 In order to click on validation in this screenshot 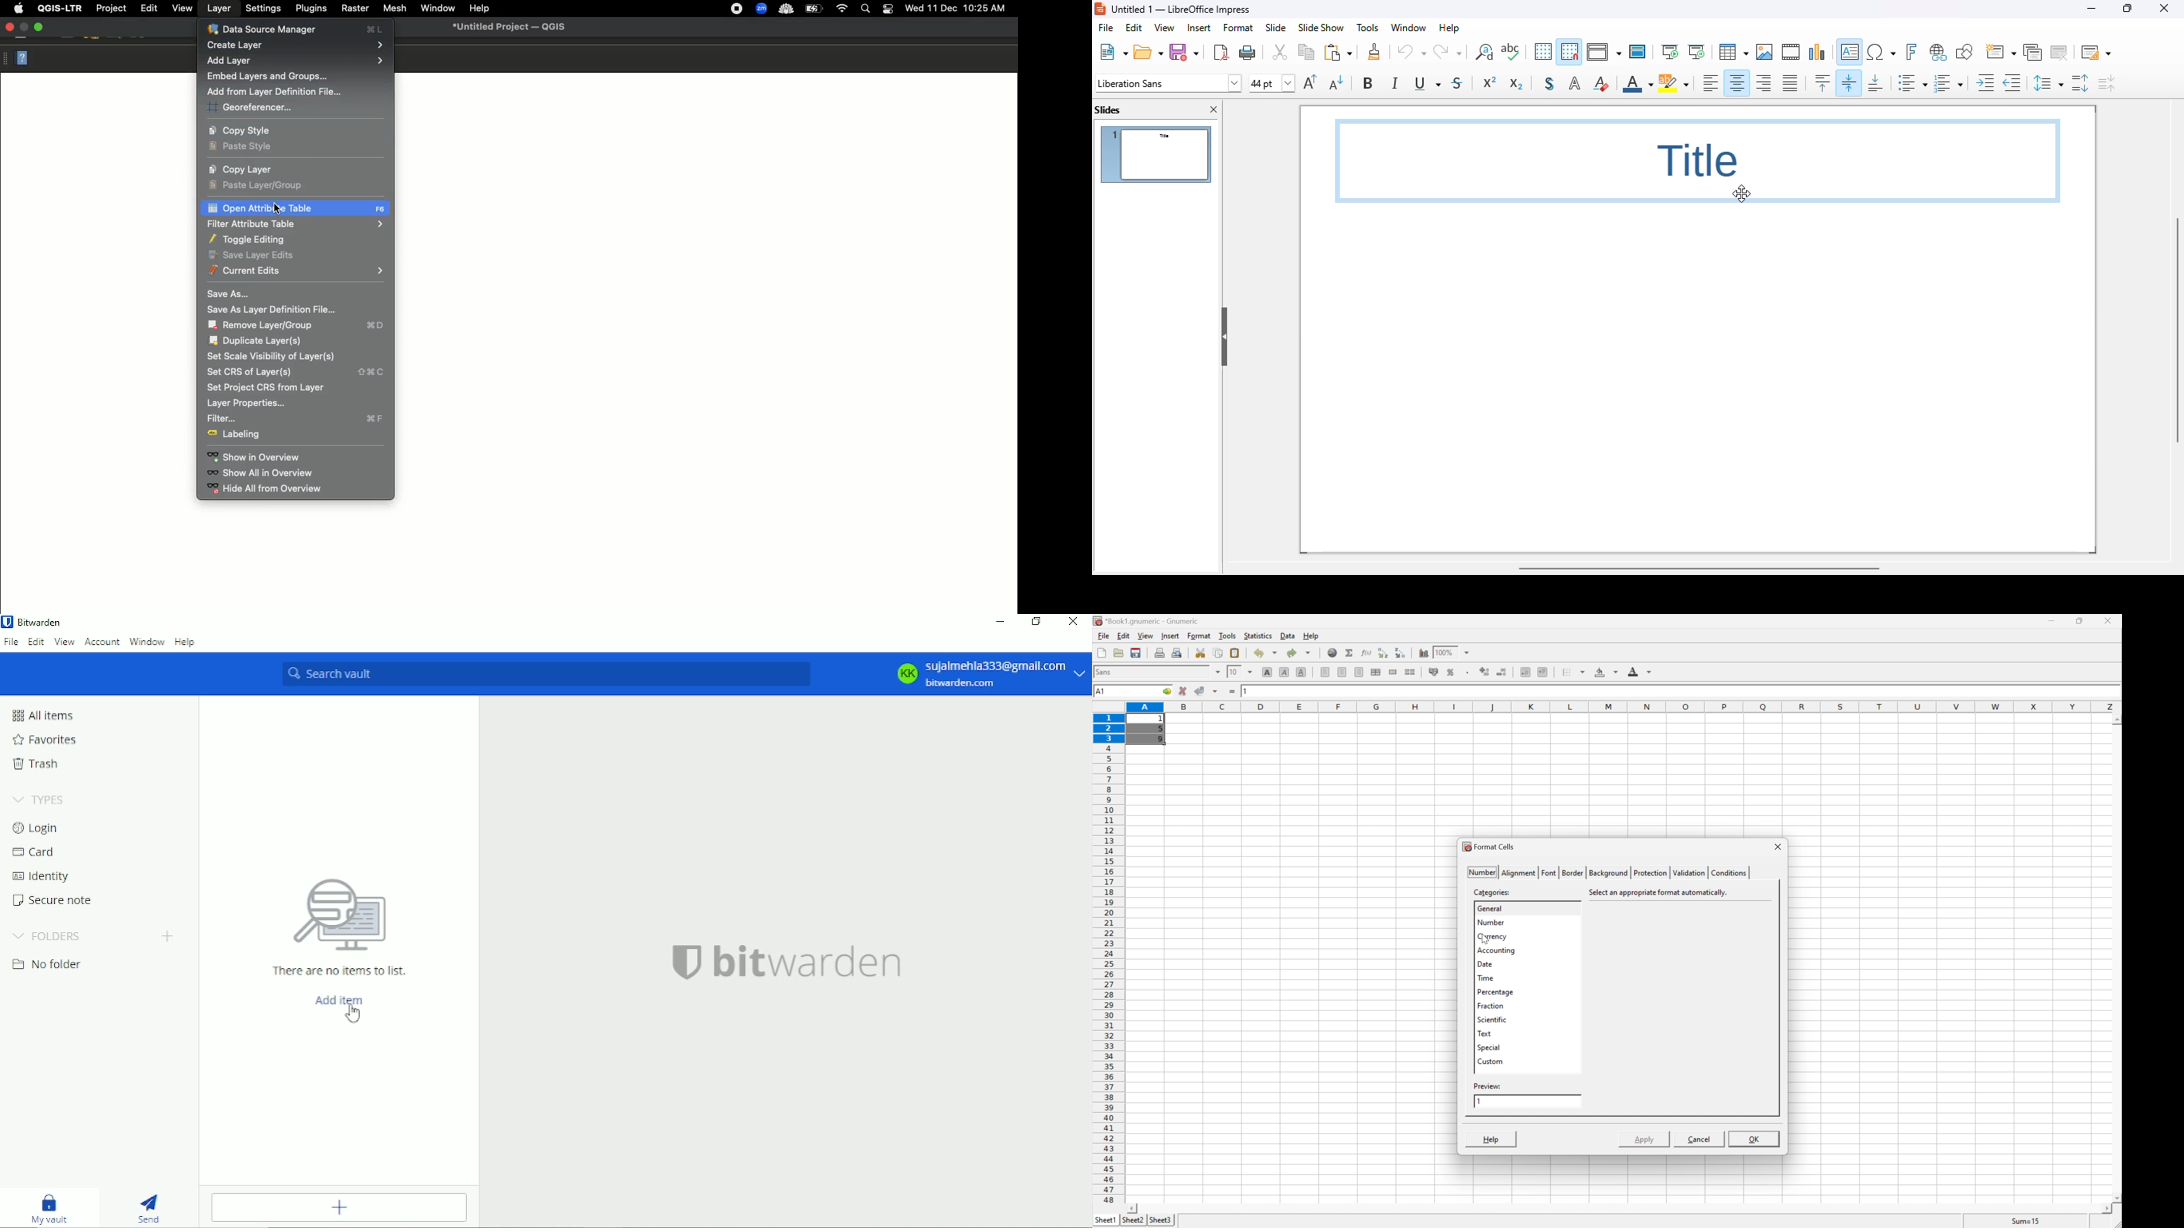, I will do `click(1687, 873)`.